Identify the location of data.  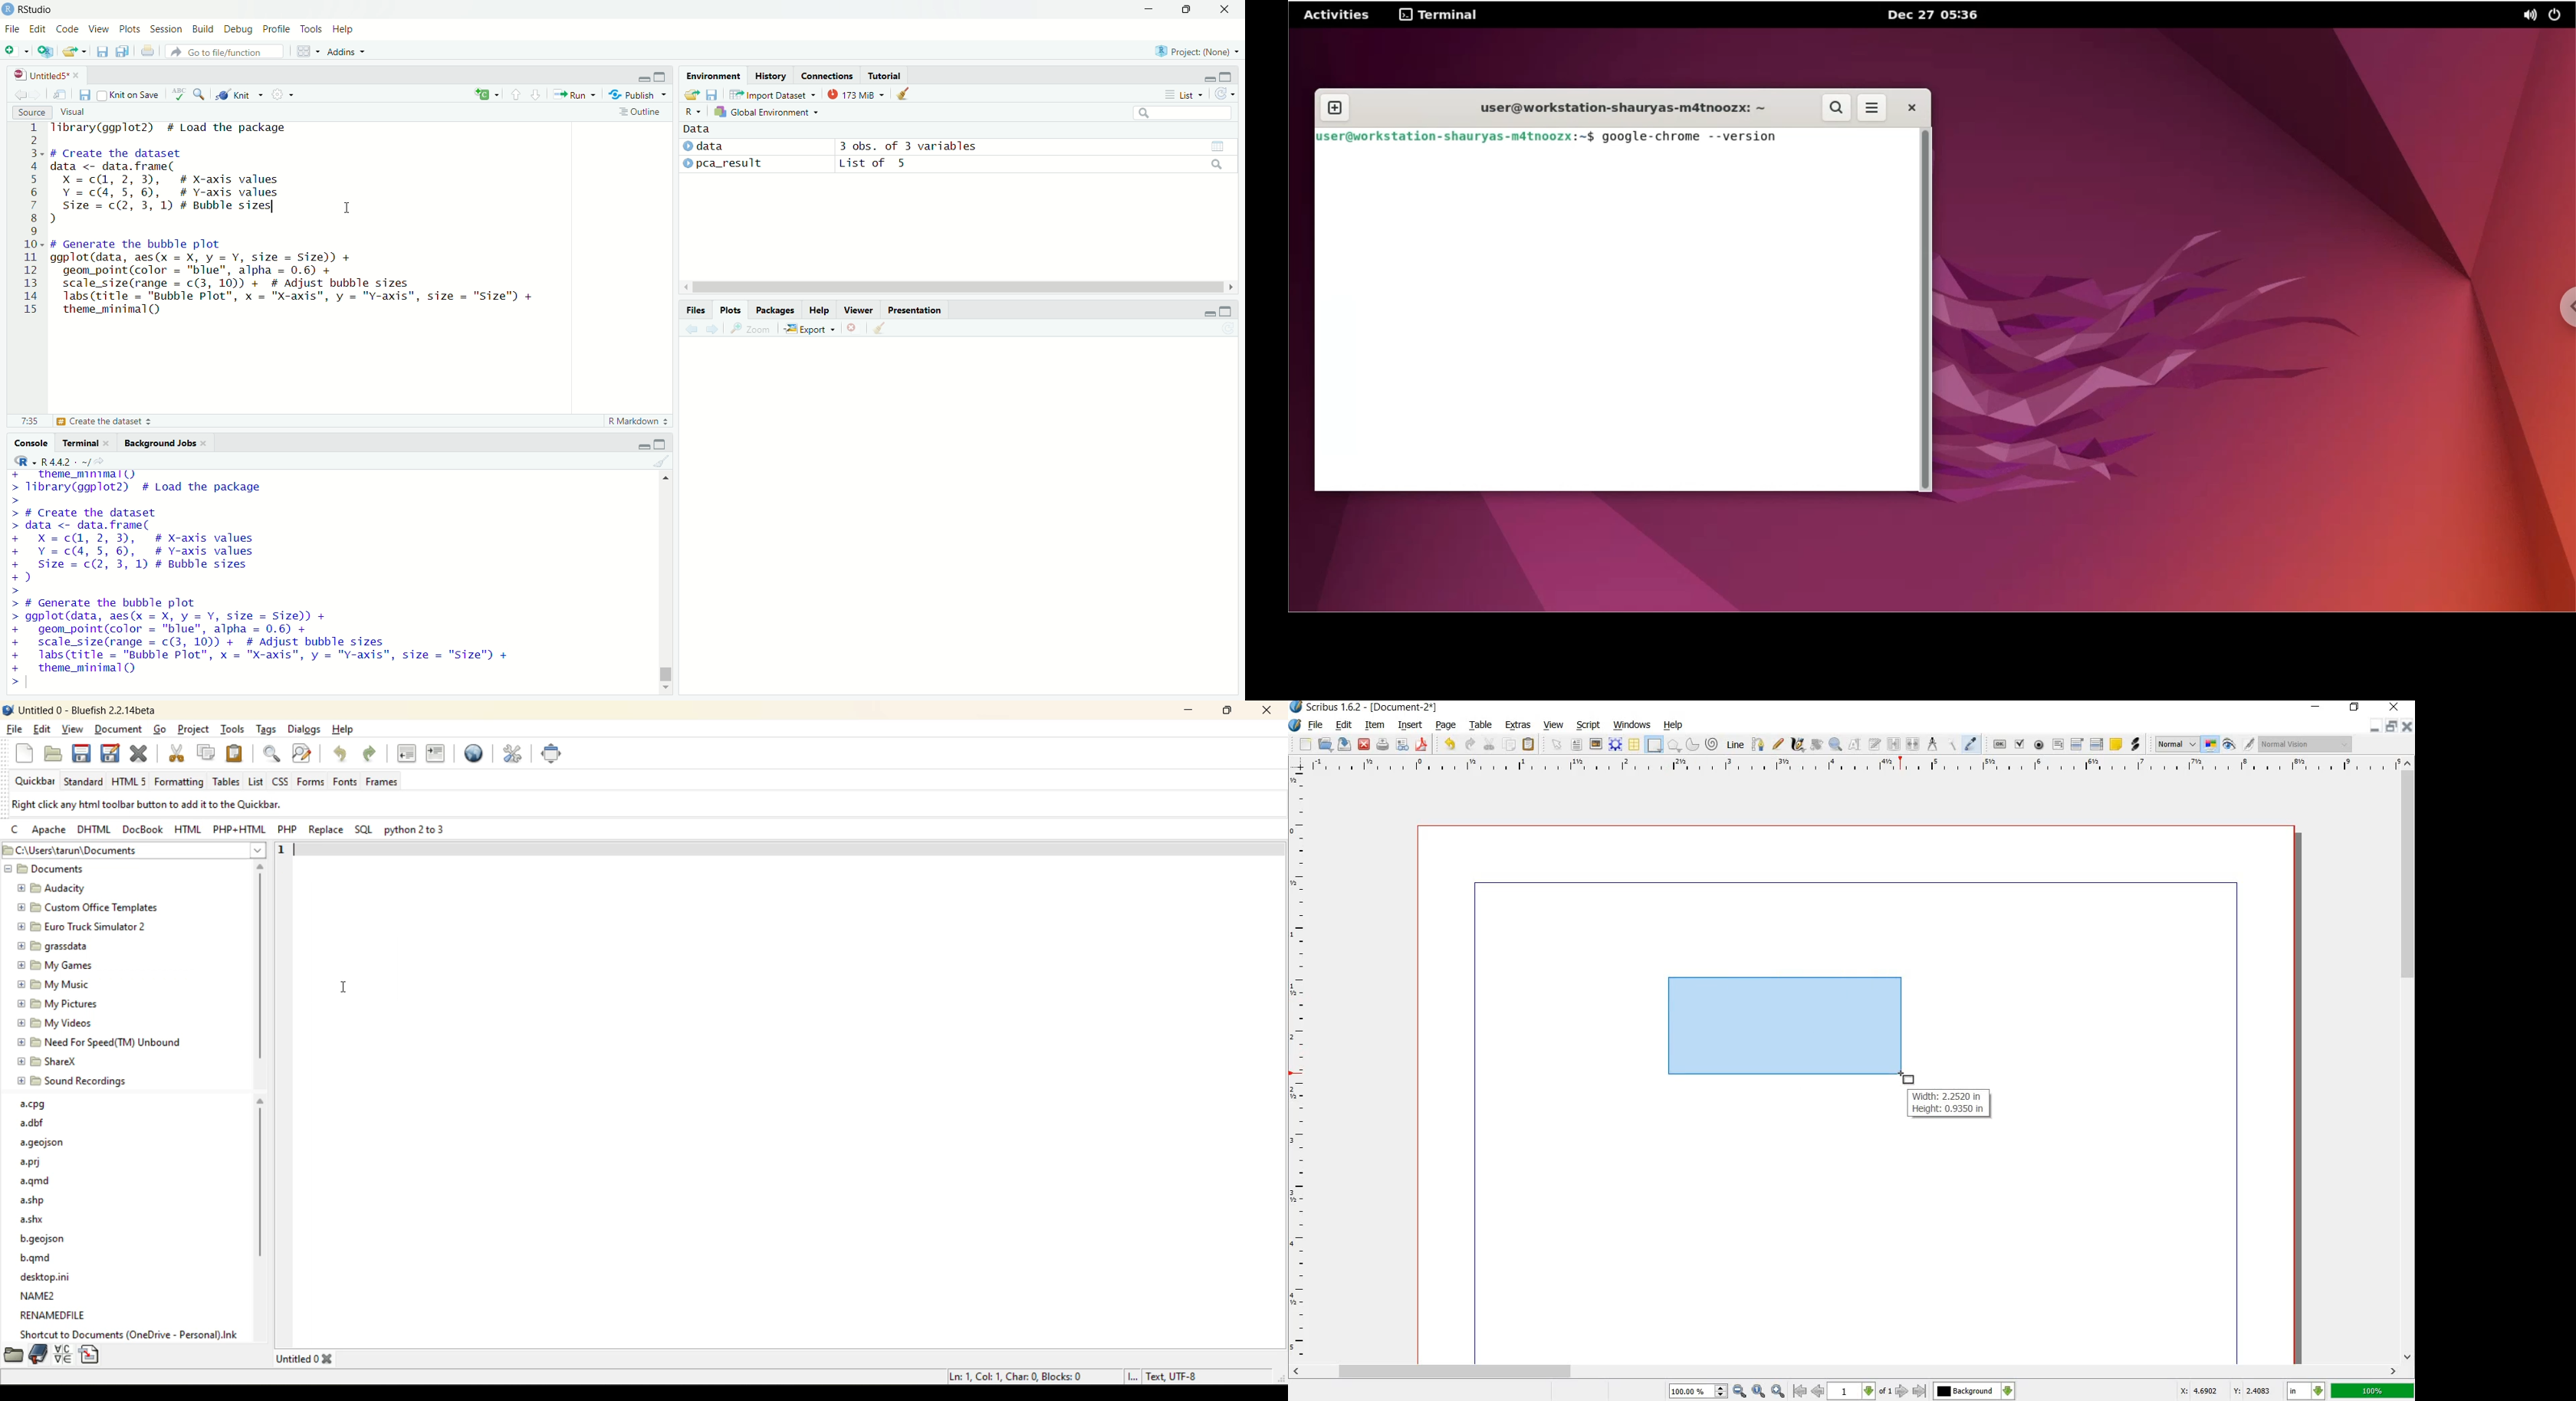
(698, 129).